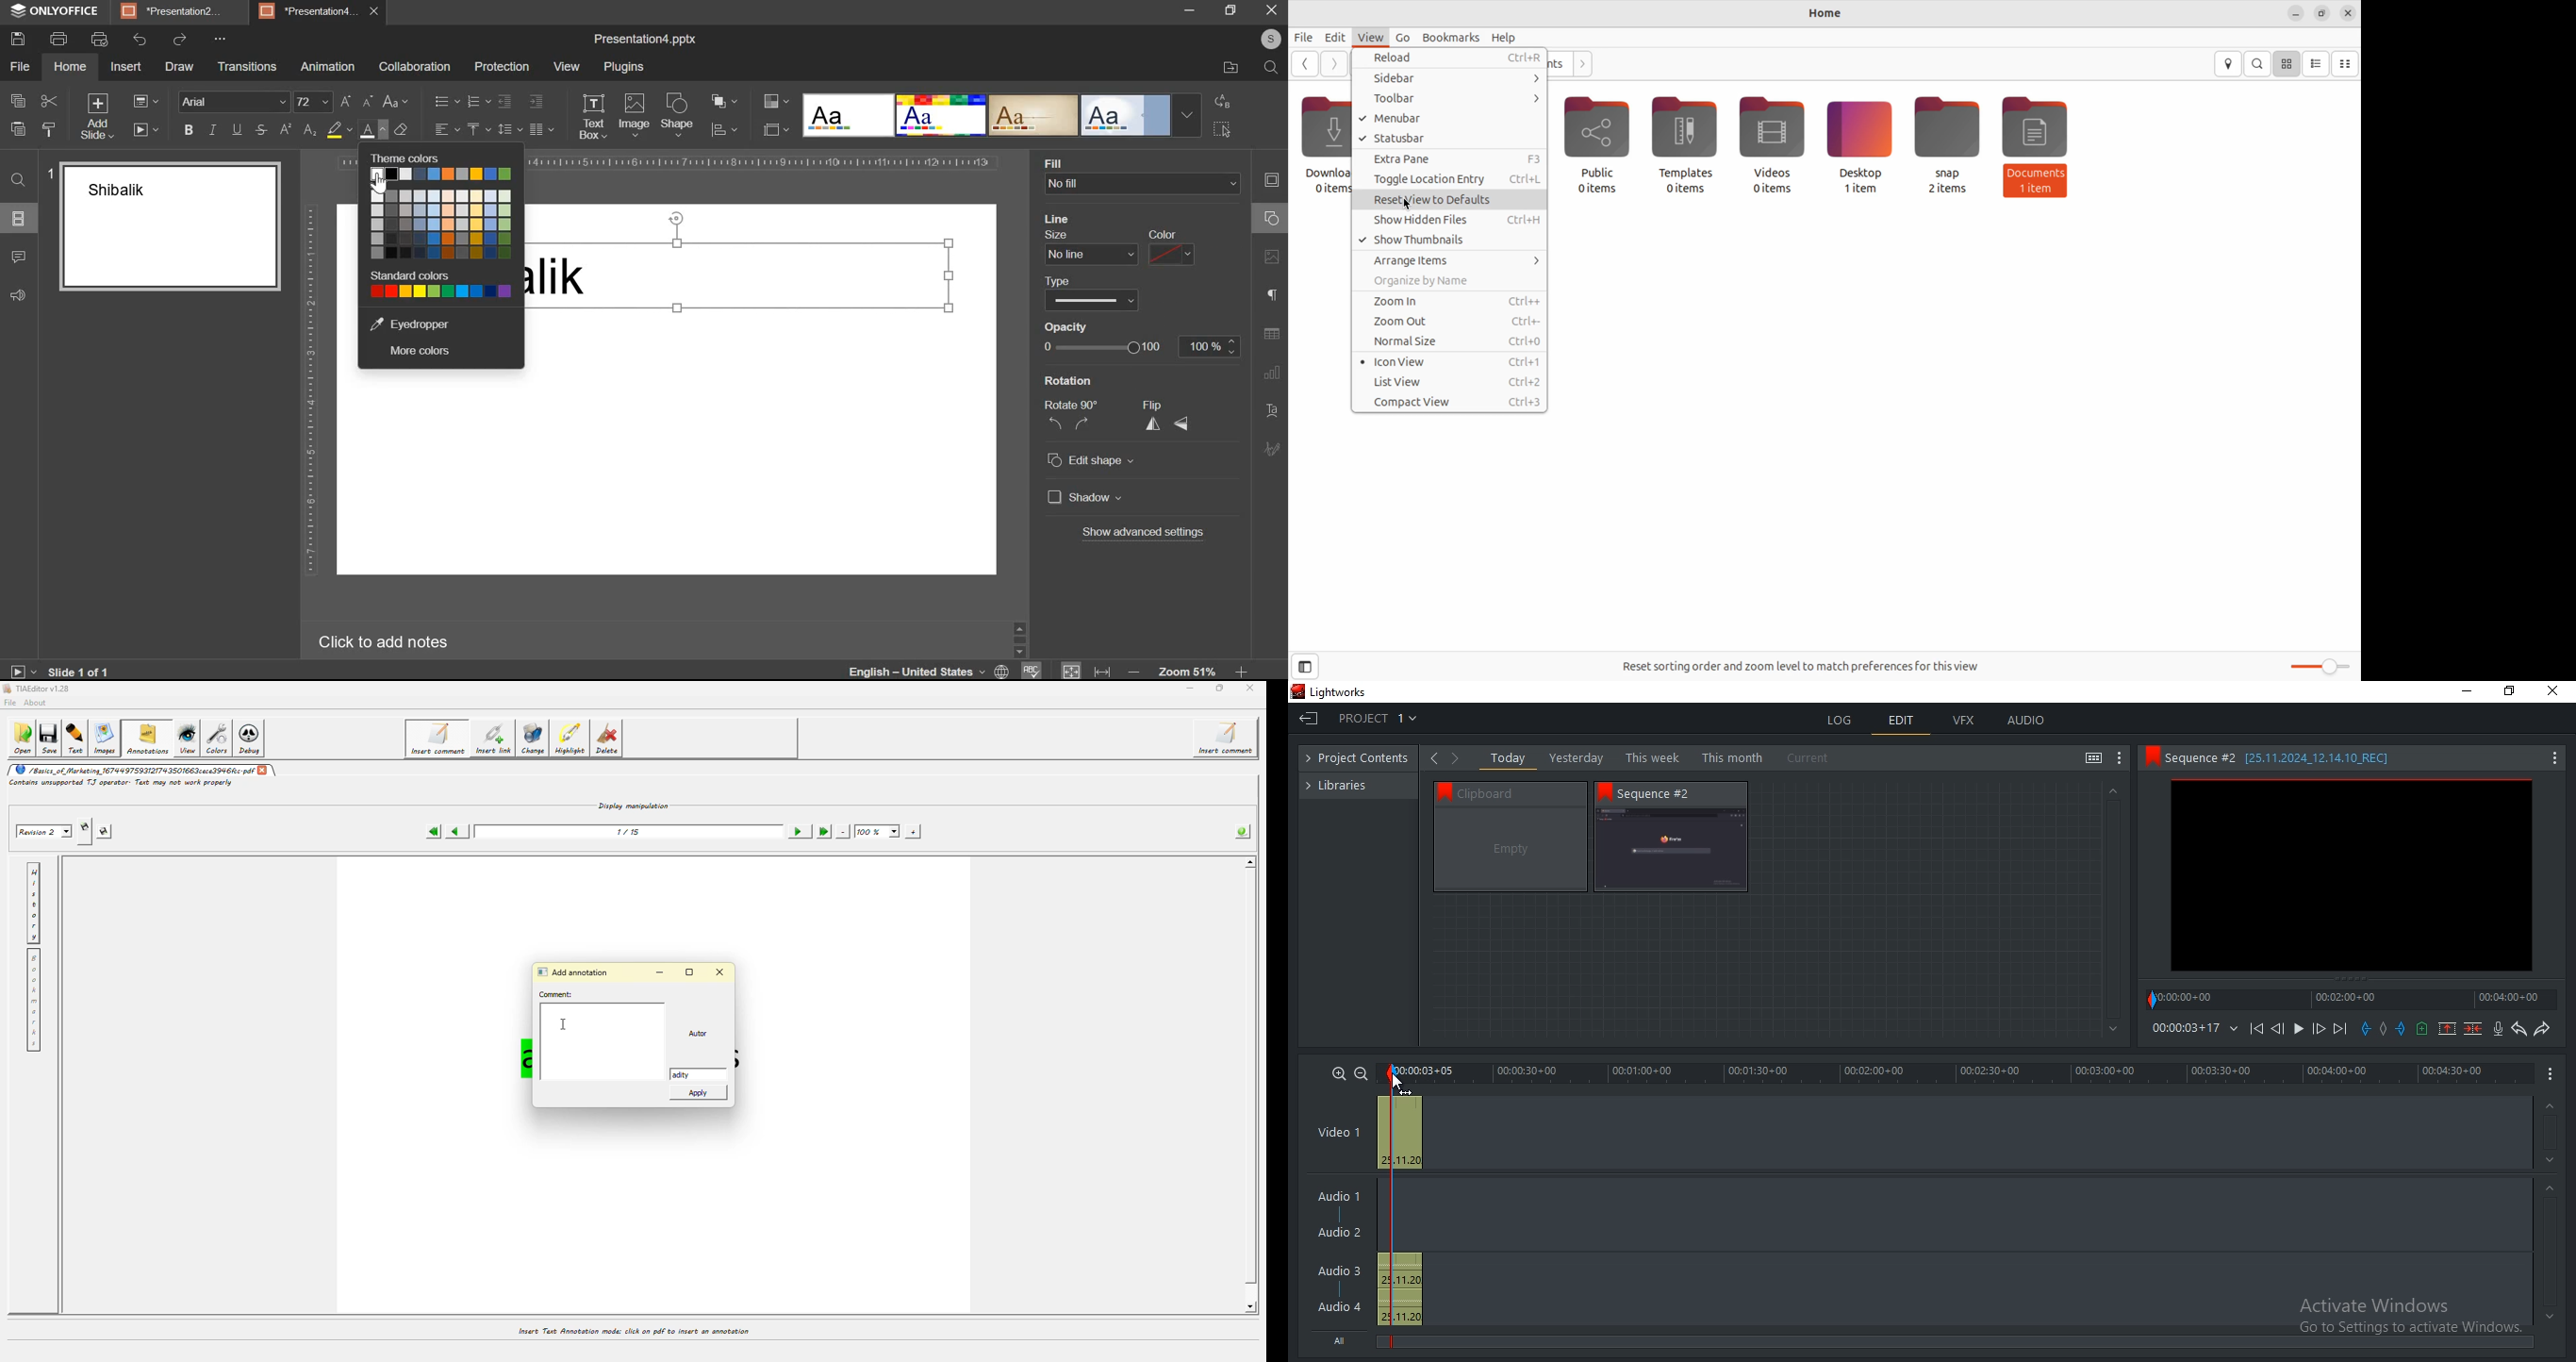 Image resolution: width=2576 pixels, height=1372 pixels. Describe the element at coordinates (1086, 499) in the screenshot. I see `shadow` at that location.